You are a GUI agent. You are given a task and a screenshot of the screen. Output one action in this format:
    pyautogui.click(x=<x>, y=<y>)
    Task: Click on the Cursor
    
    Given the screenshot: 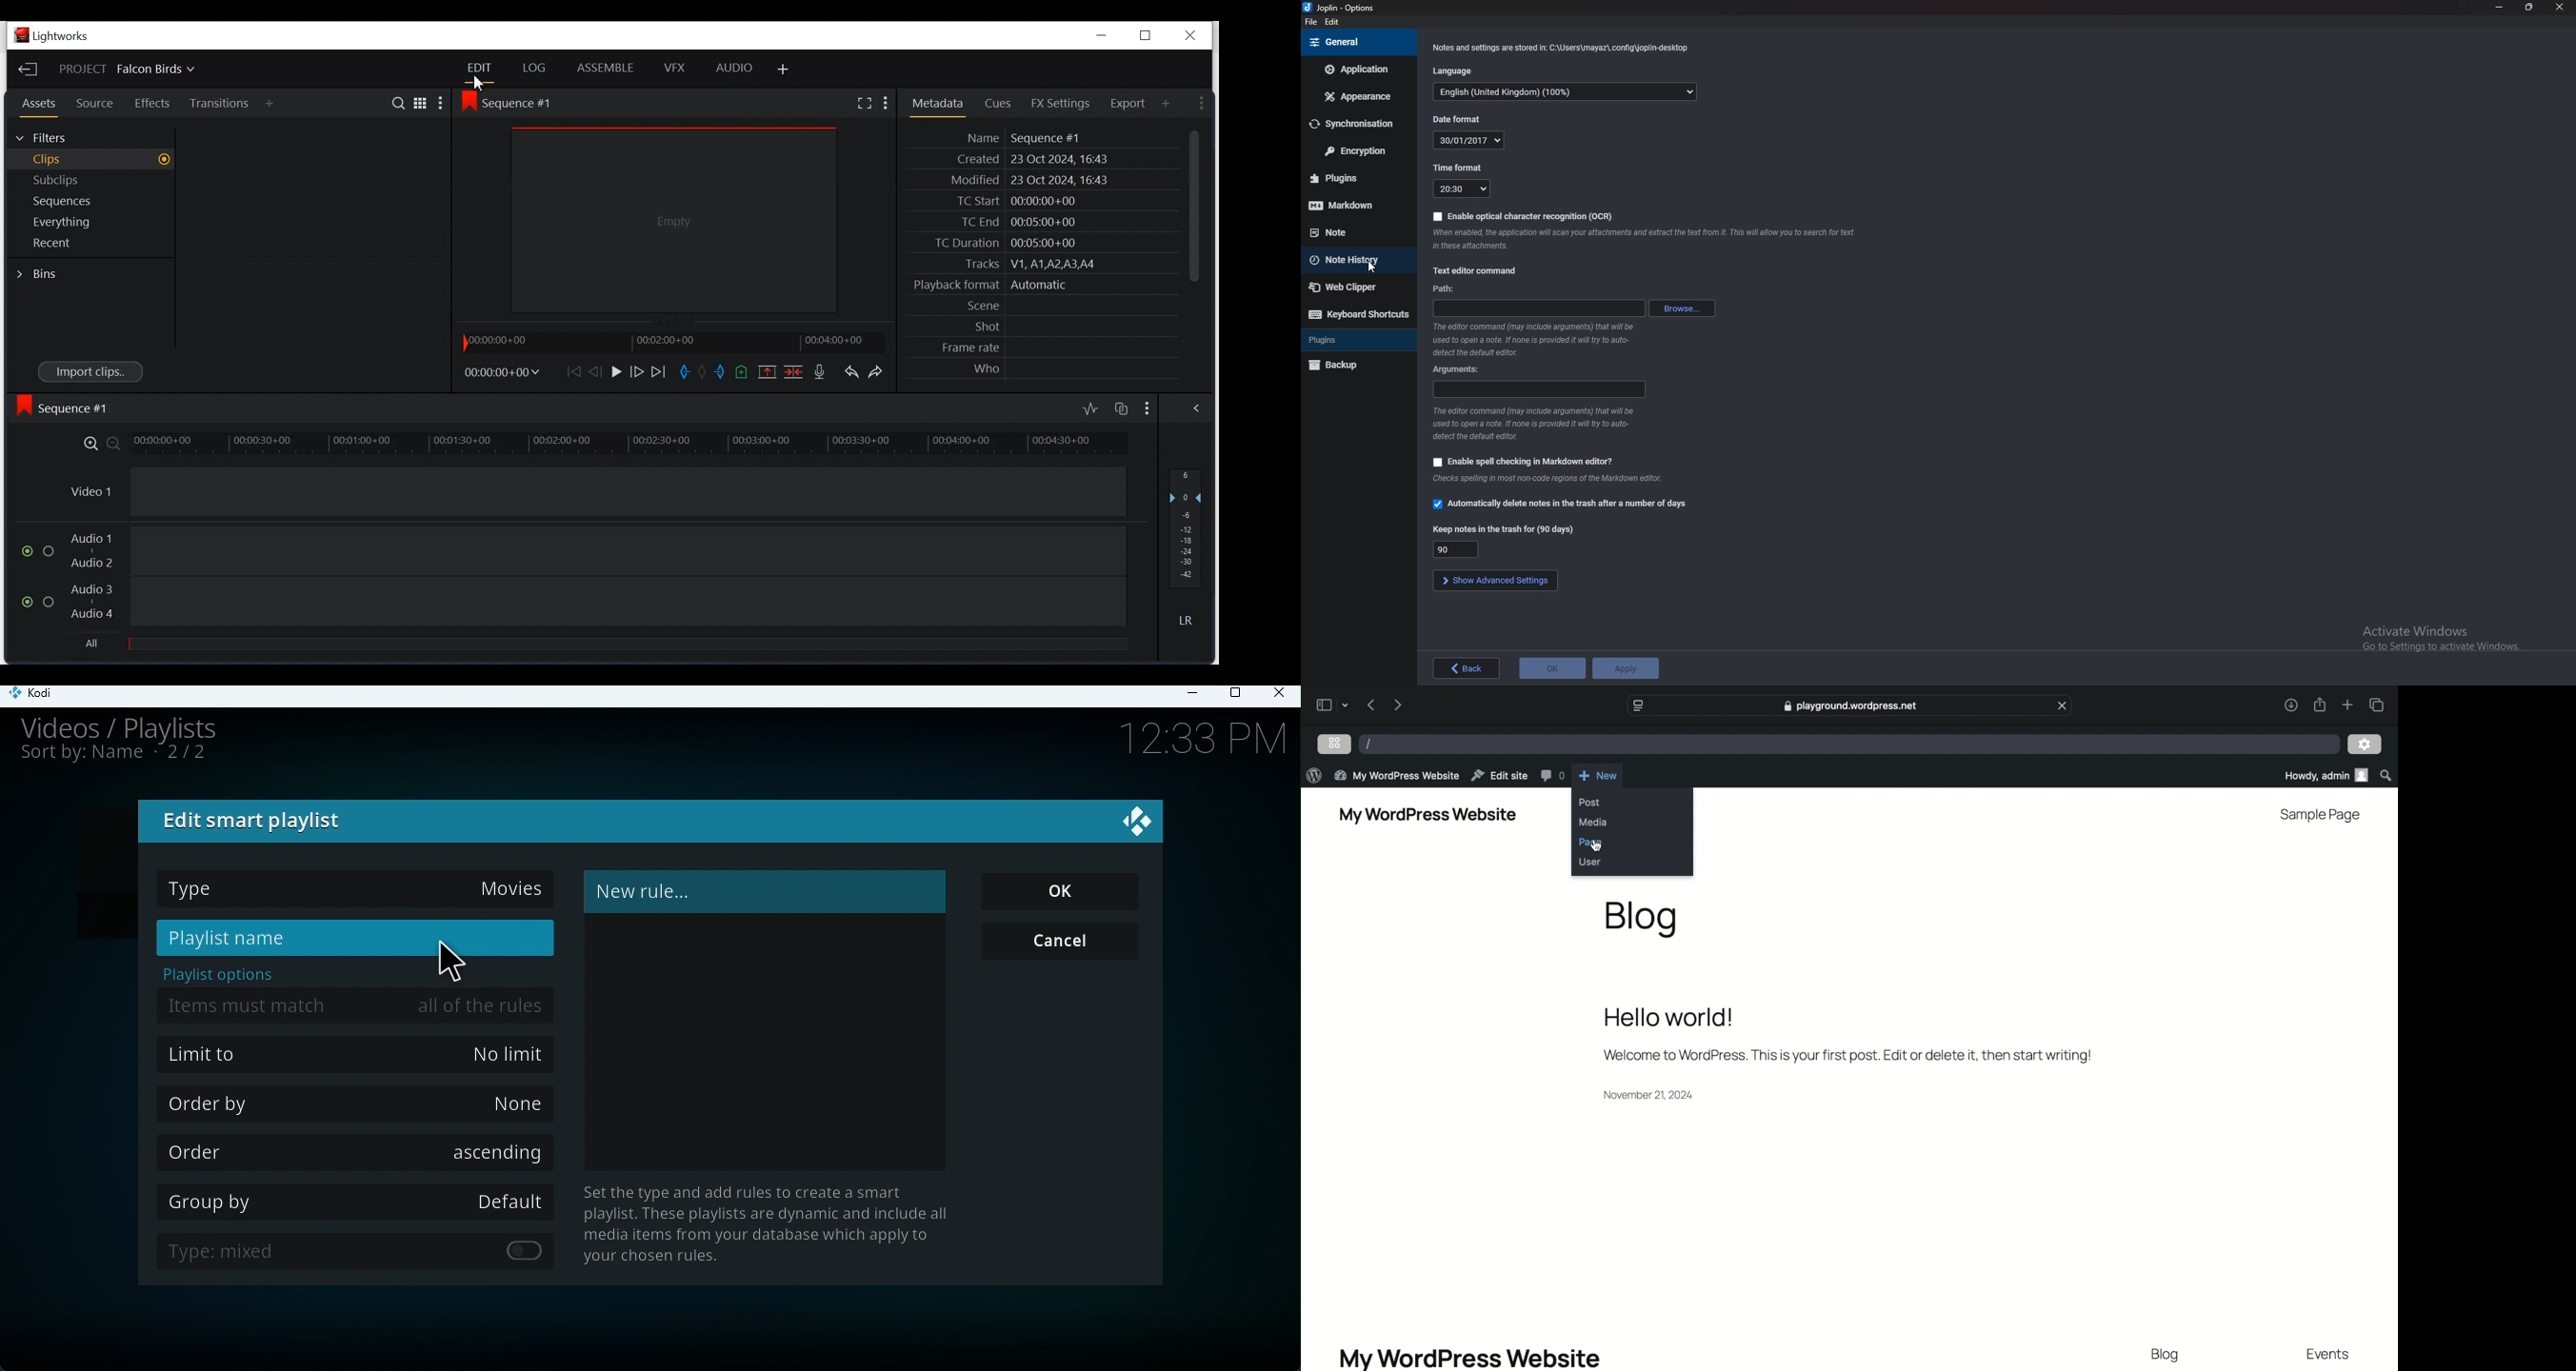 What is the action you would take?
    pyautogui.click(x=455, y=961)
    